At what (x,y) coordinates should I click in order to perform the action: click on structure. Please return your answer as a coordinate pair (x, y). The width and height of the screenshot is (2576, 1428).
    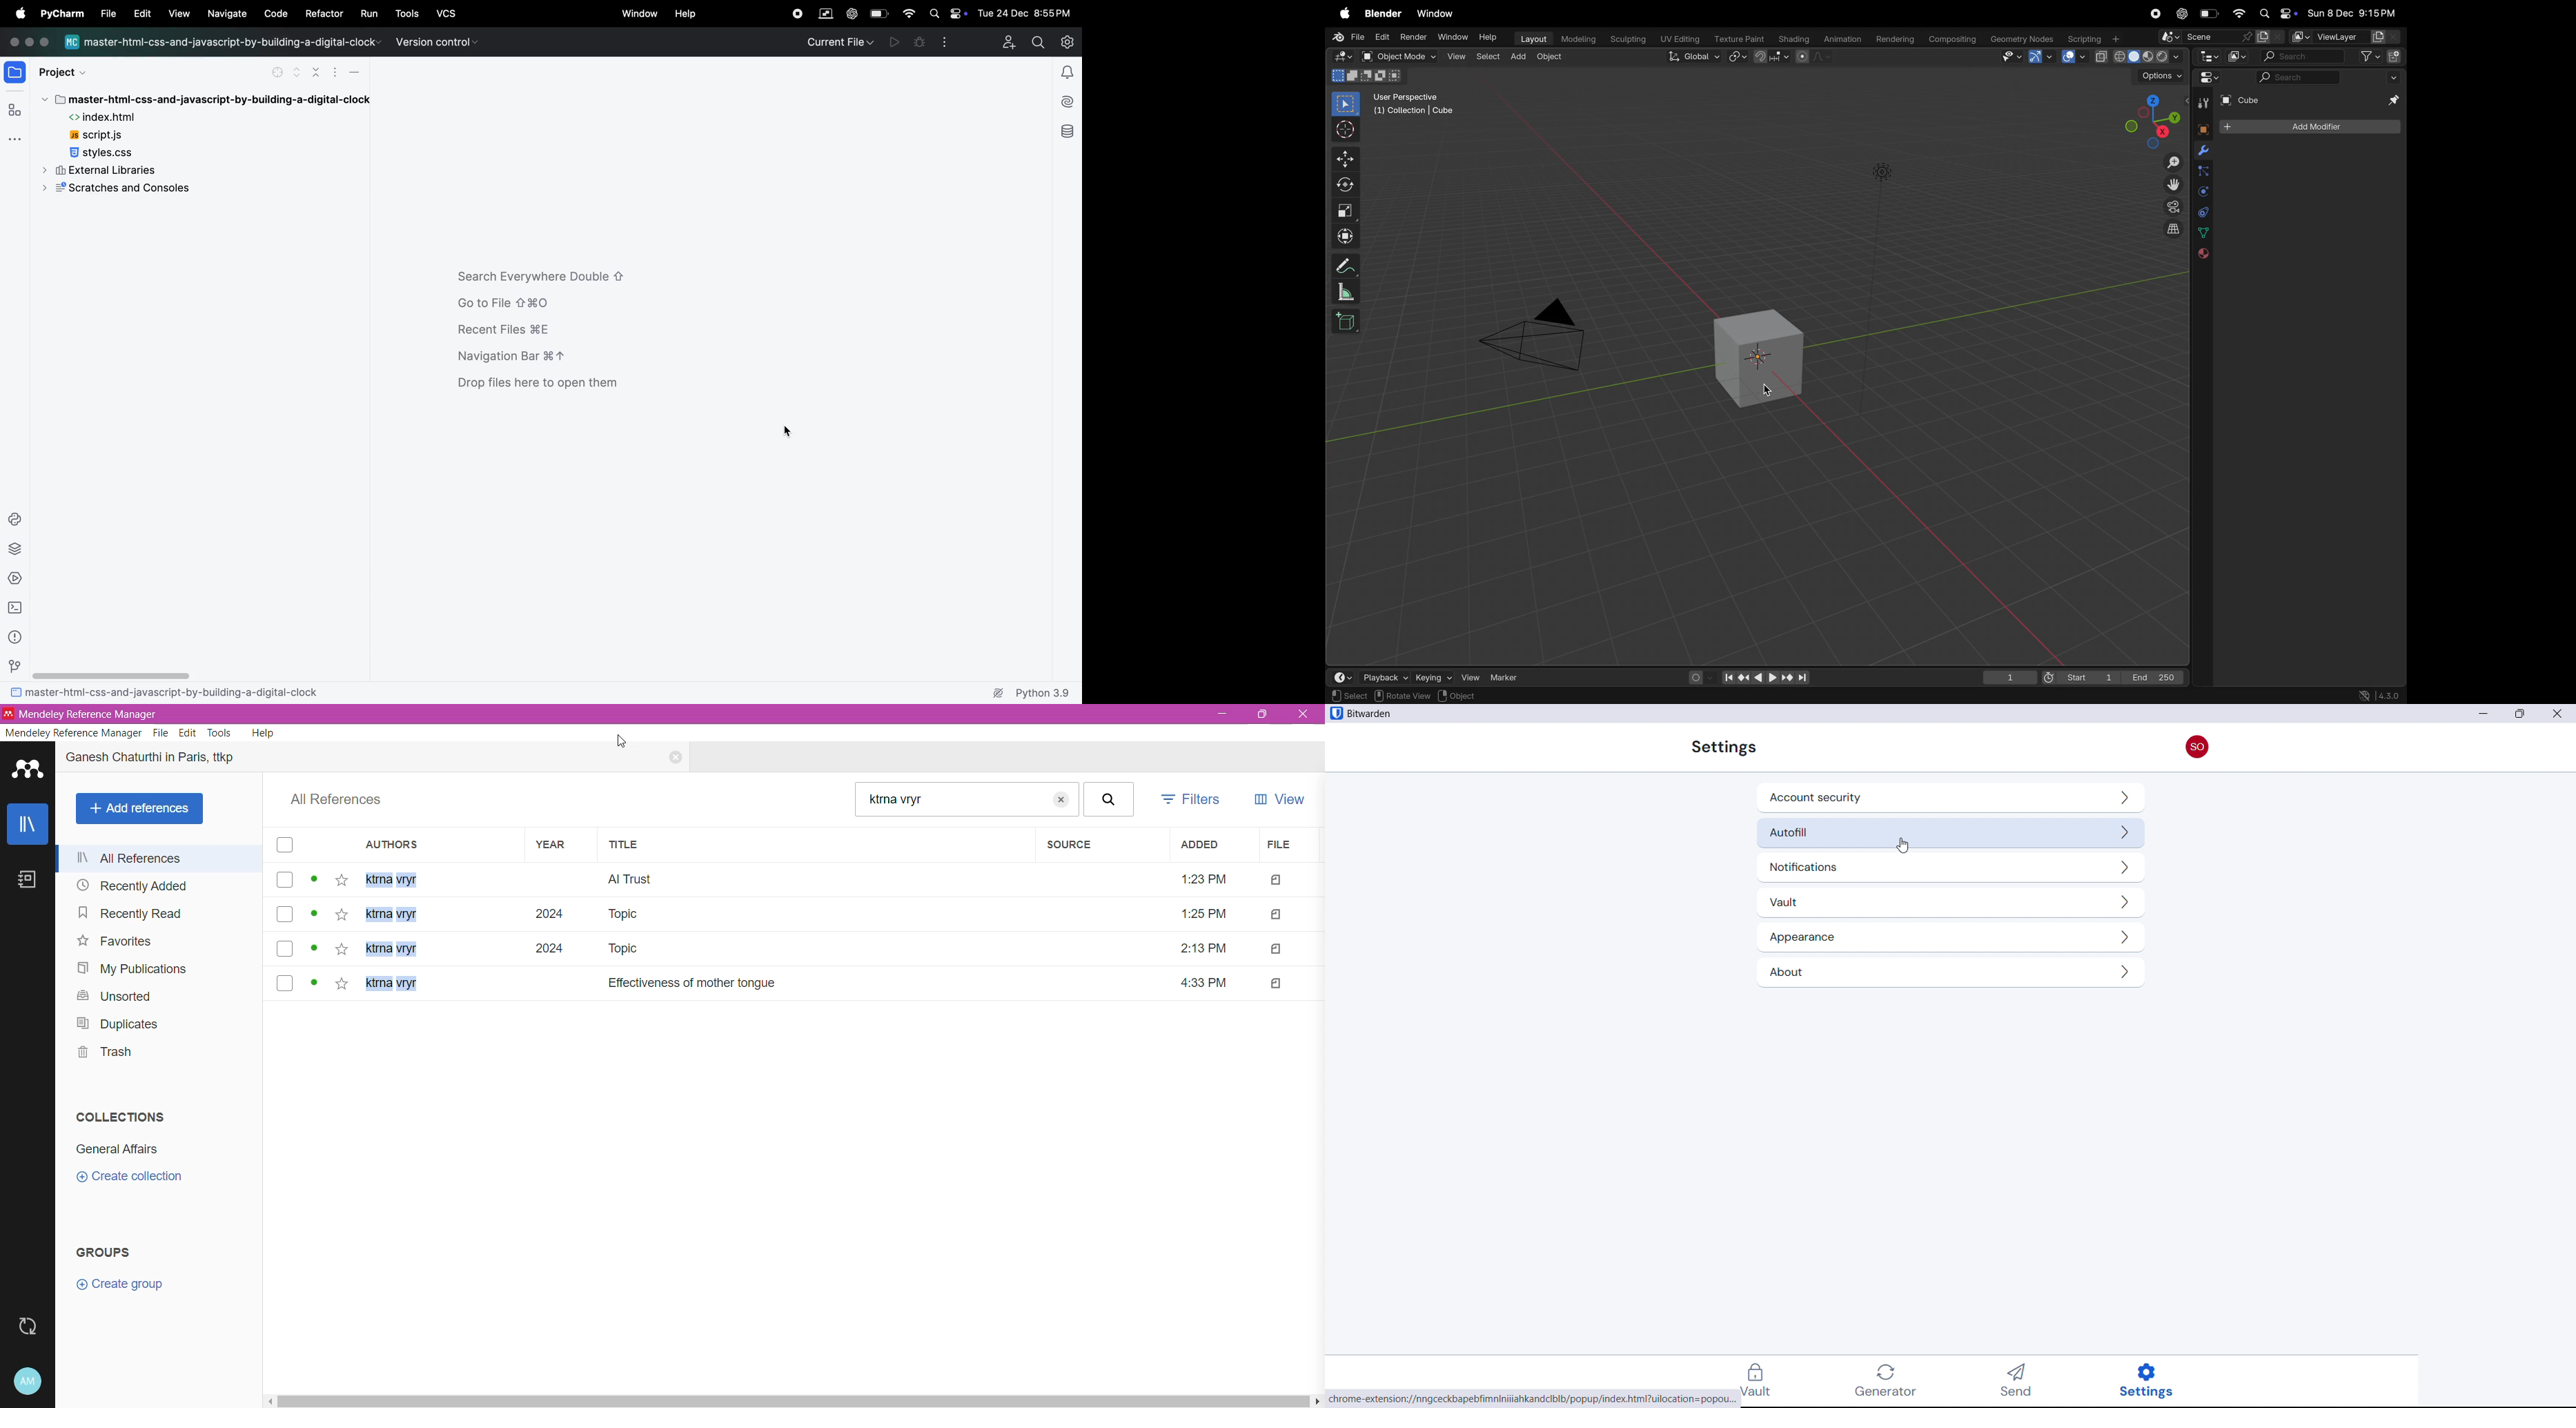
    Looking at the image, I should click on (16, 109).